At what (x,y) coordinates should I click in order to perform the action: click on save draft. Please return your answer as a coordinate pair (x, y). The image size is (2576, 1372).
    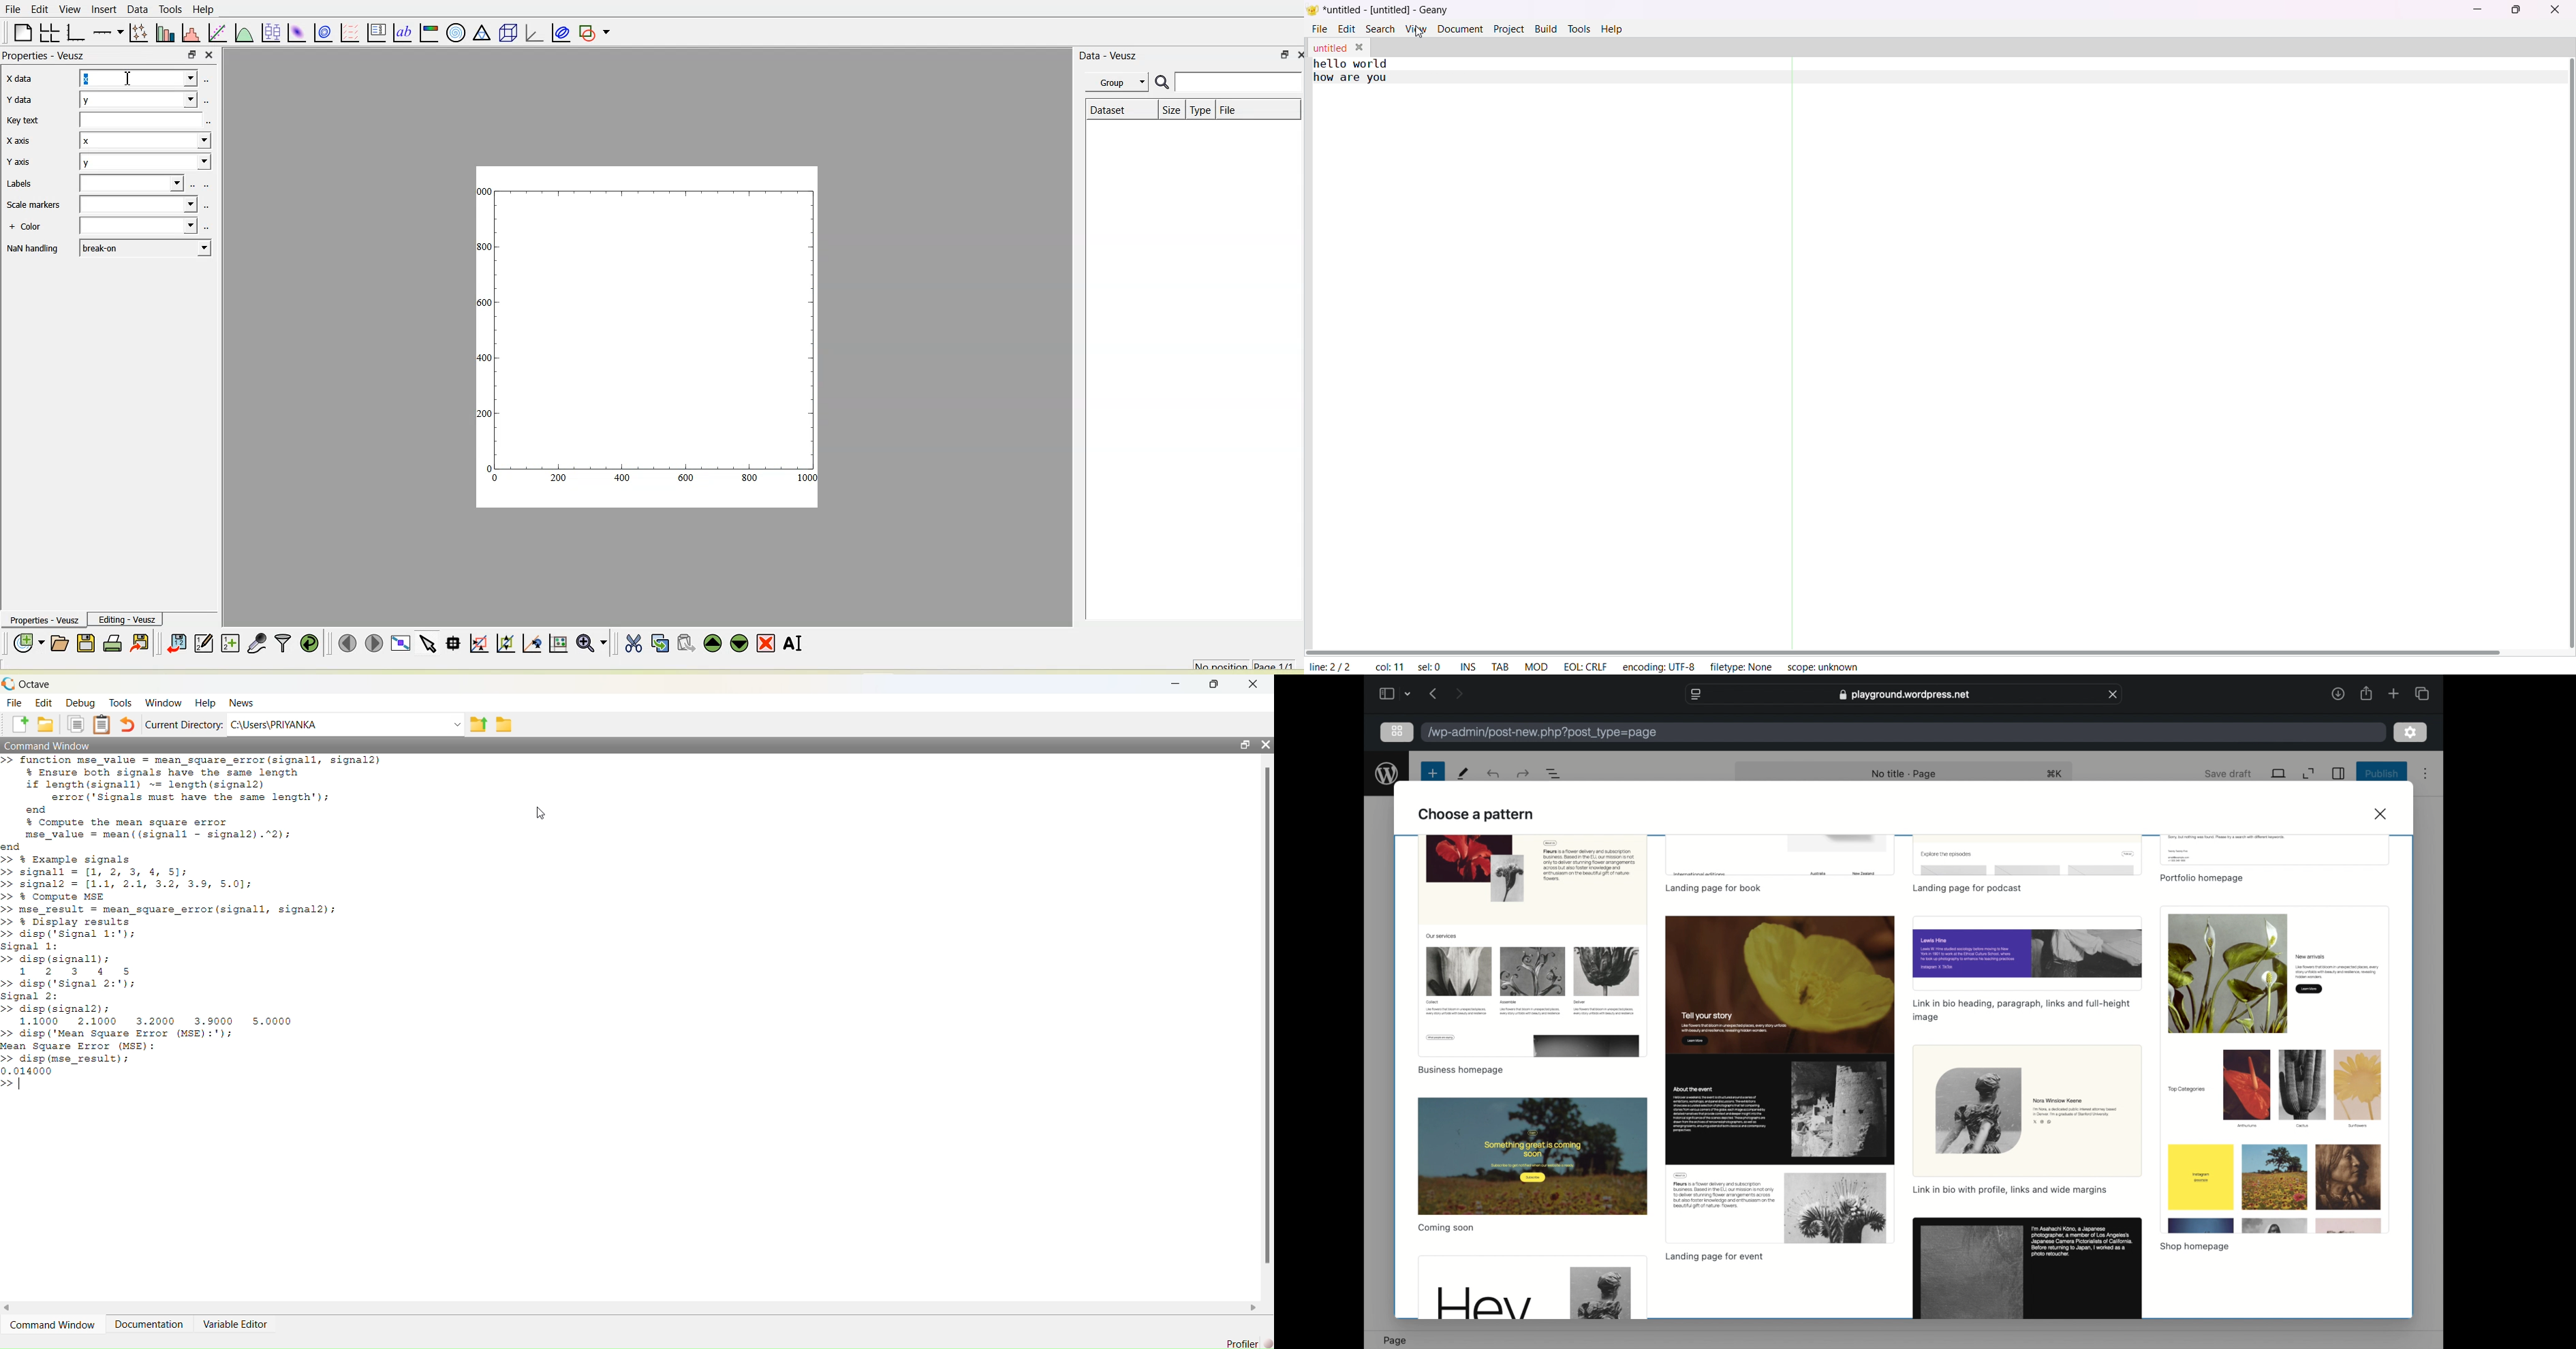
    Looking at the image, I should click on (2228, 773).